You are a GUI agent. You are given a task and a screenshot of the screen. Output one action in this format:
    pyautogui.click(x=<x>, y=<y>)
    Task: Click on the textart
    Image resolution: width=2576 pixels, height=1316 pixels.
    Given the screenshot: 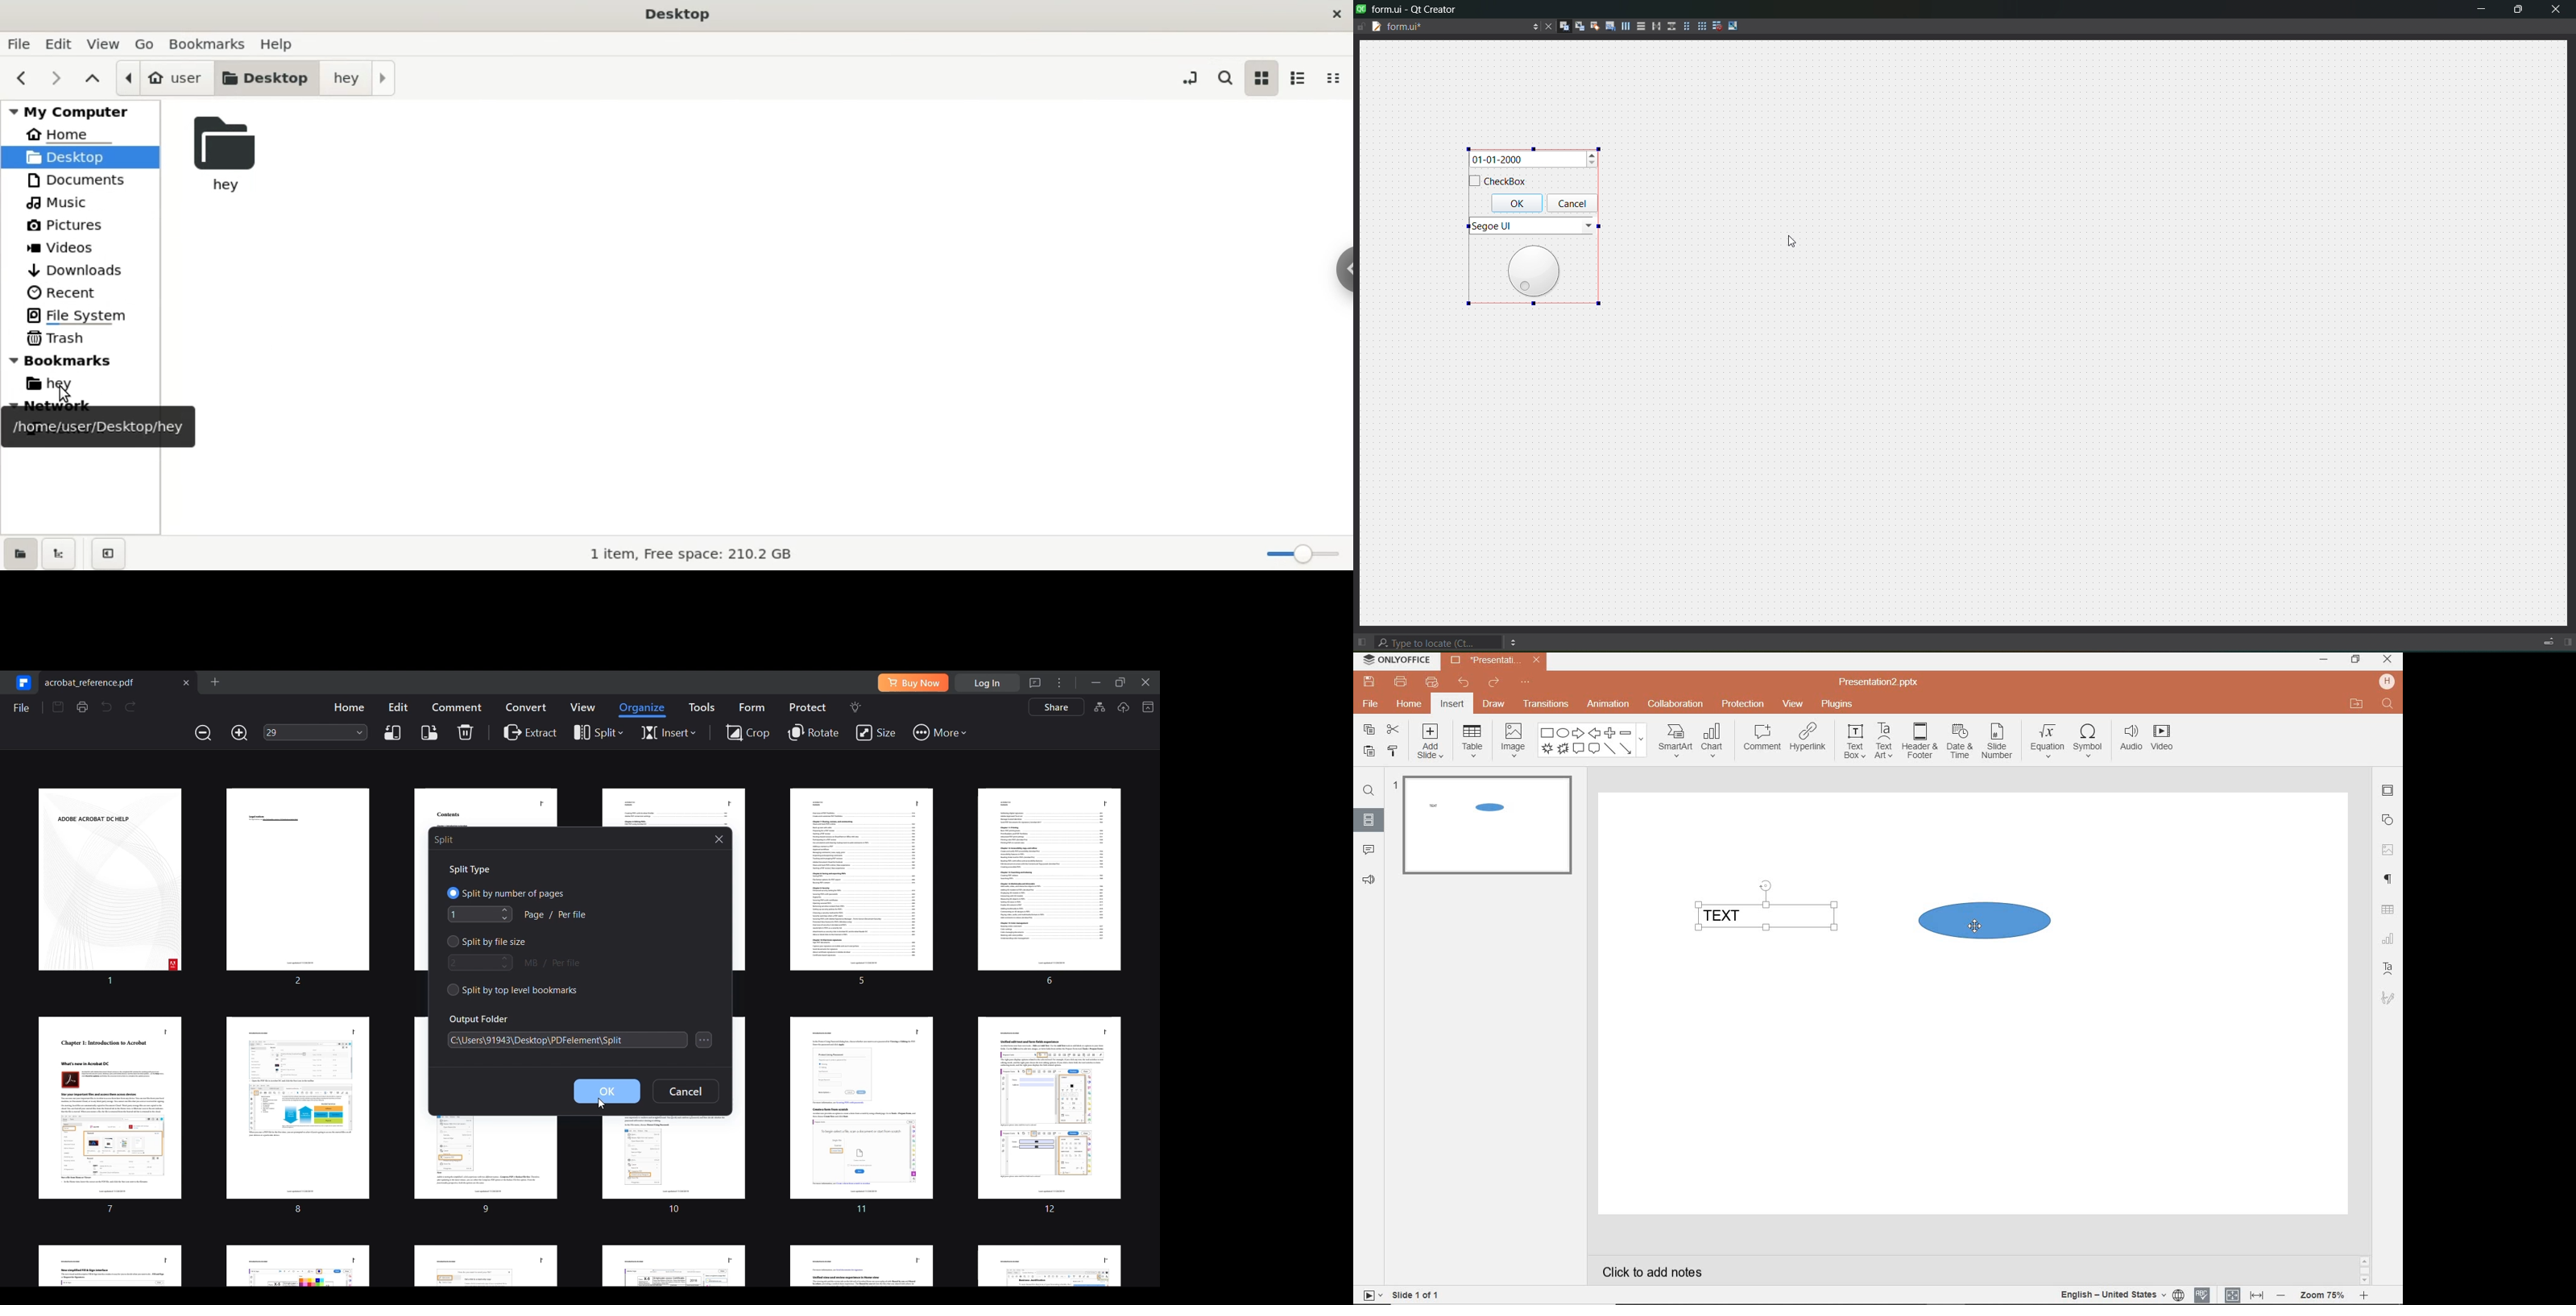 What is the action you would take?
    pyautogui.click(x=1883, y=740)
    